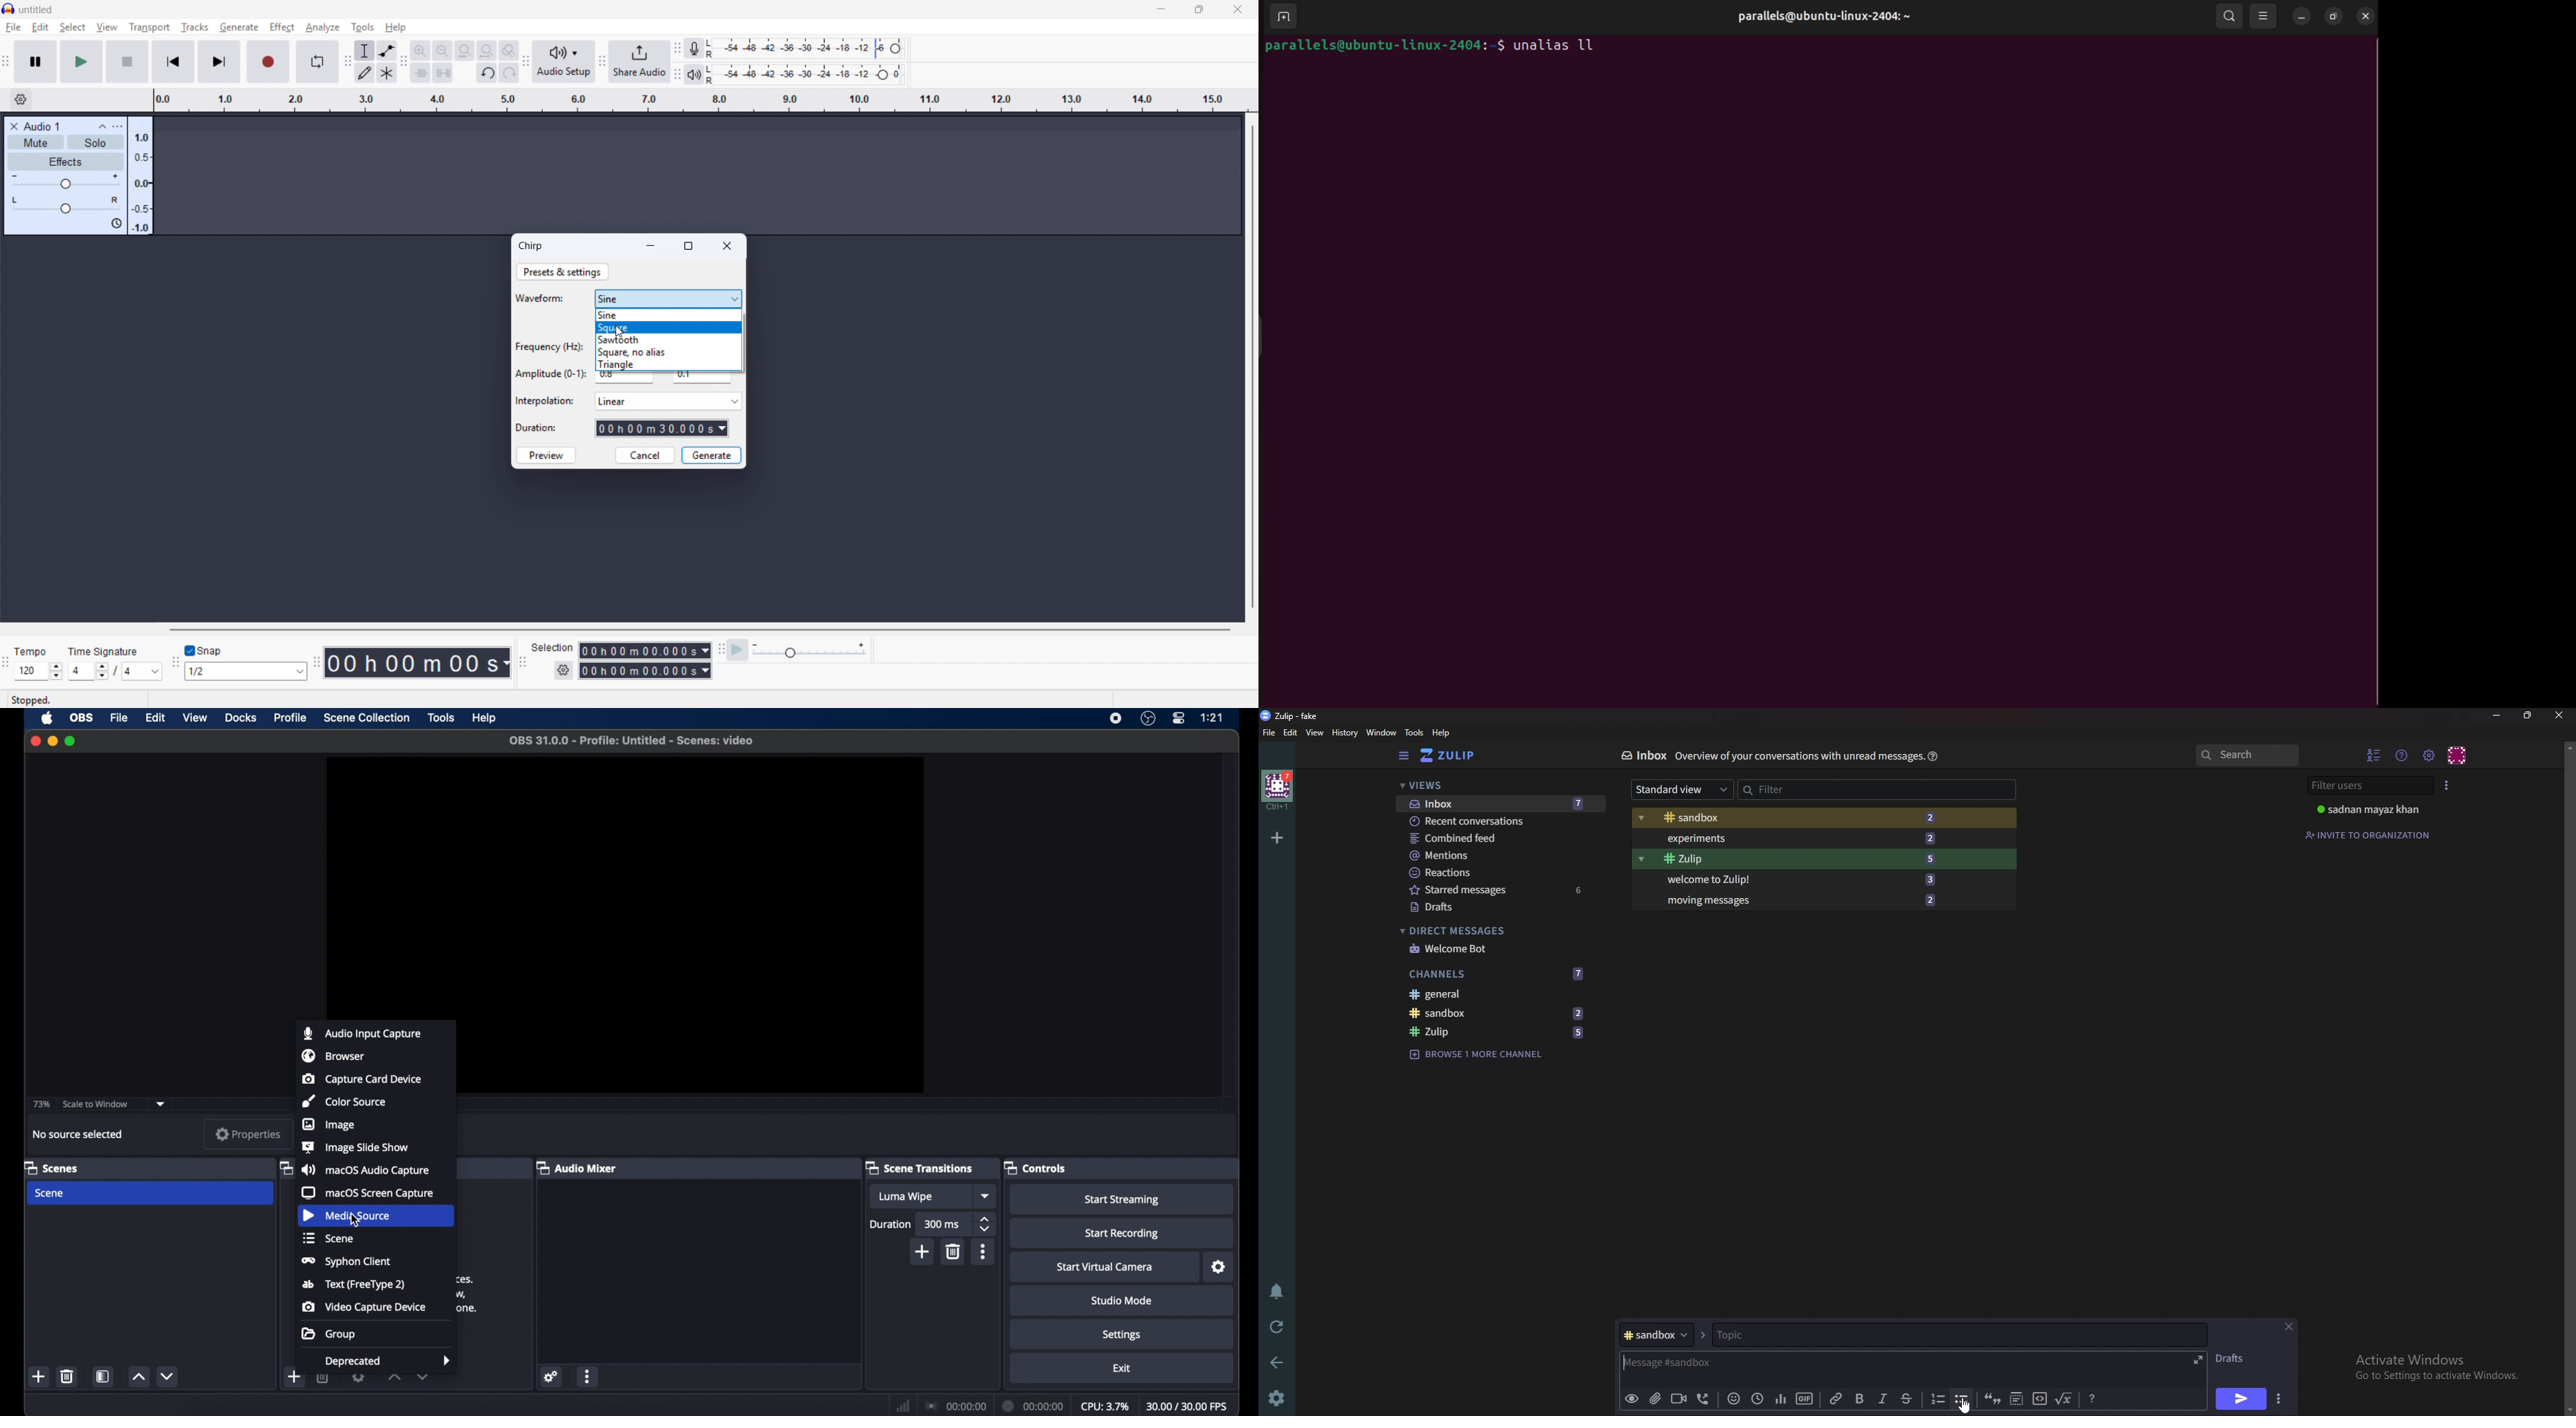 Image resolution: width=2576 pixels, height=1428 pixels. What do you see at coordinates (2530, 715) in the screenshot?
I see `Resize` at bounding box center [2530, 715].